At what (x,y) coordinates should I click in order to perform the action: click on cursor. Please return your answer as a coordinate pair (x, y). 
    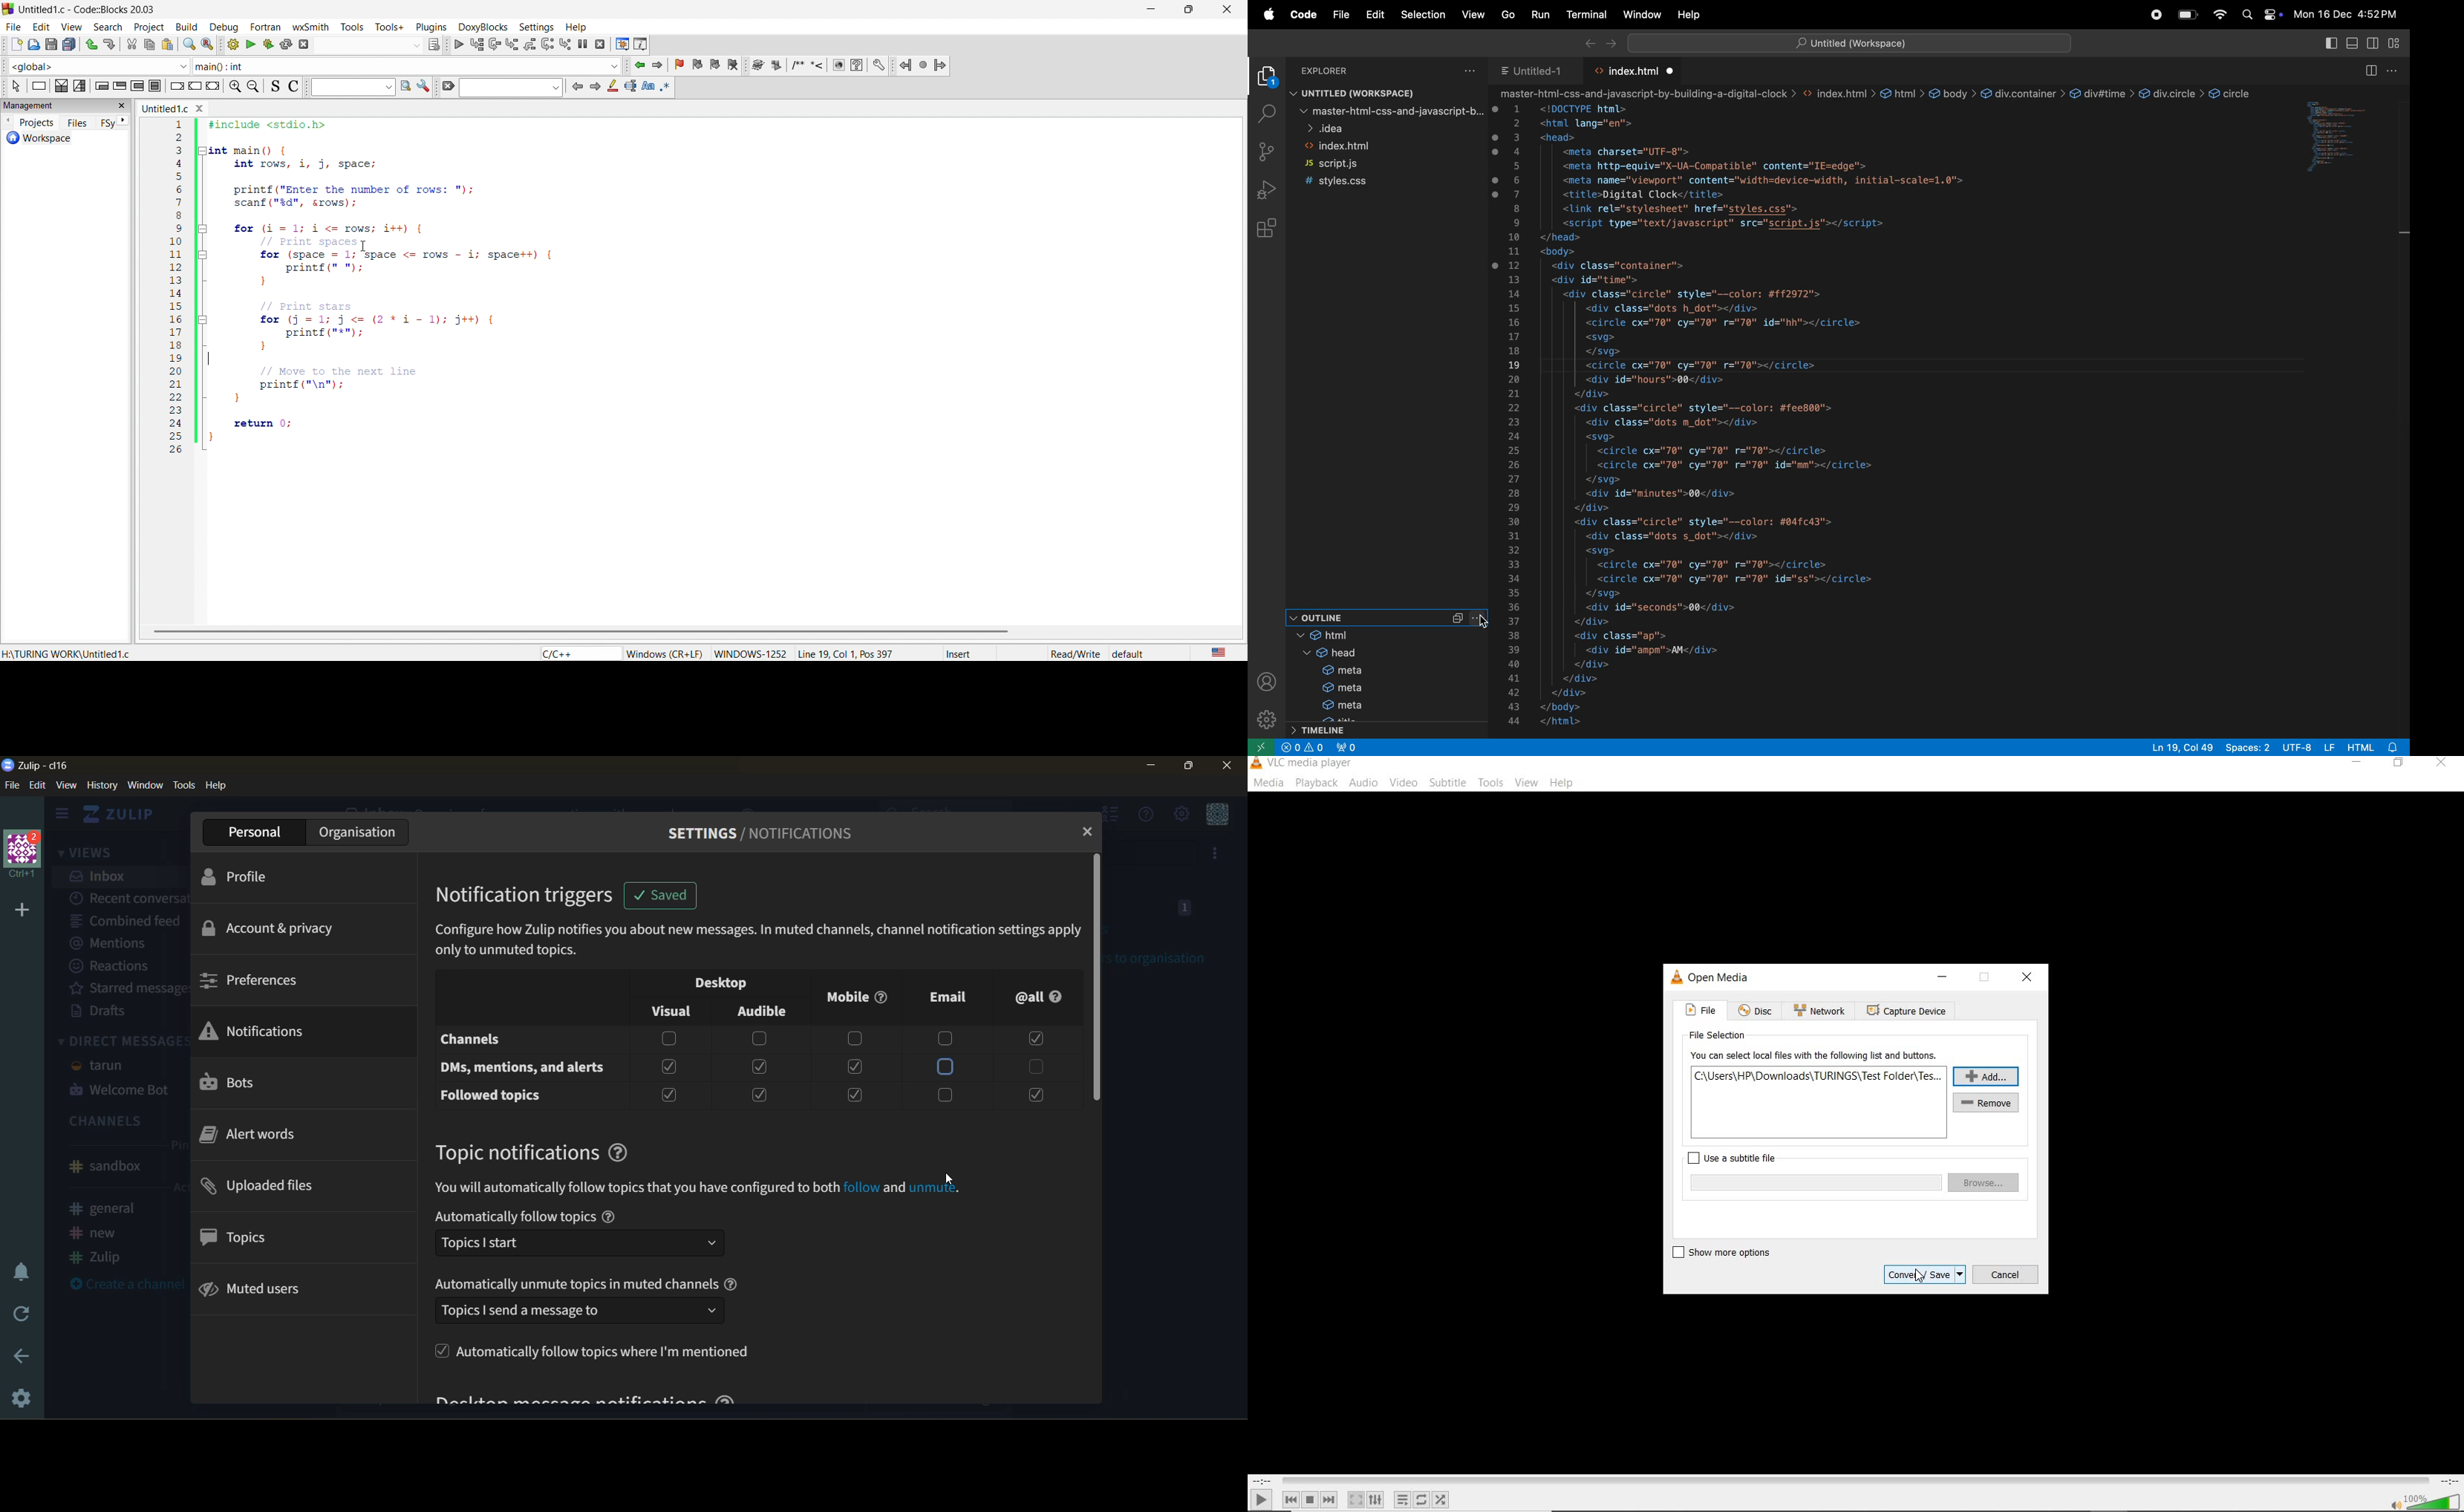
    Looking at the image, I should click on (1481, 625).